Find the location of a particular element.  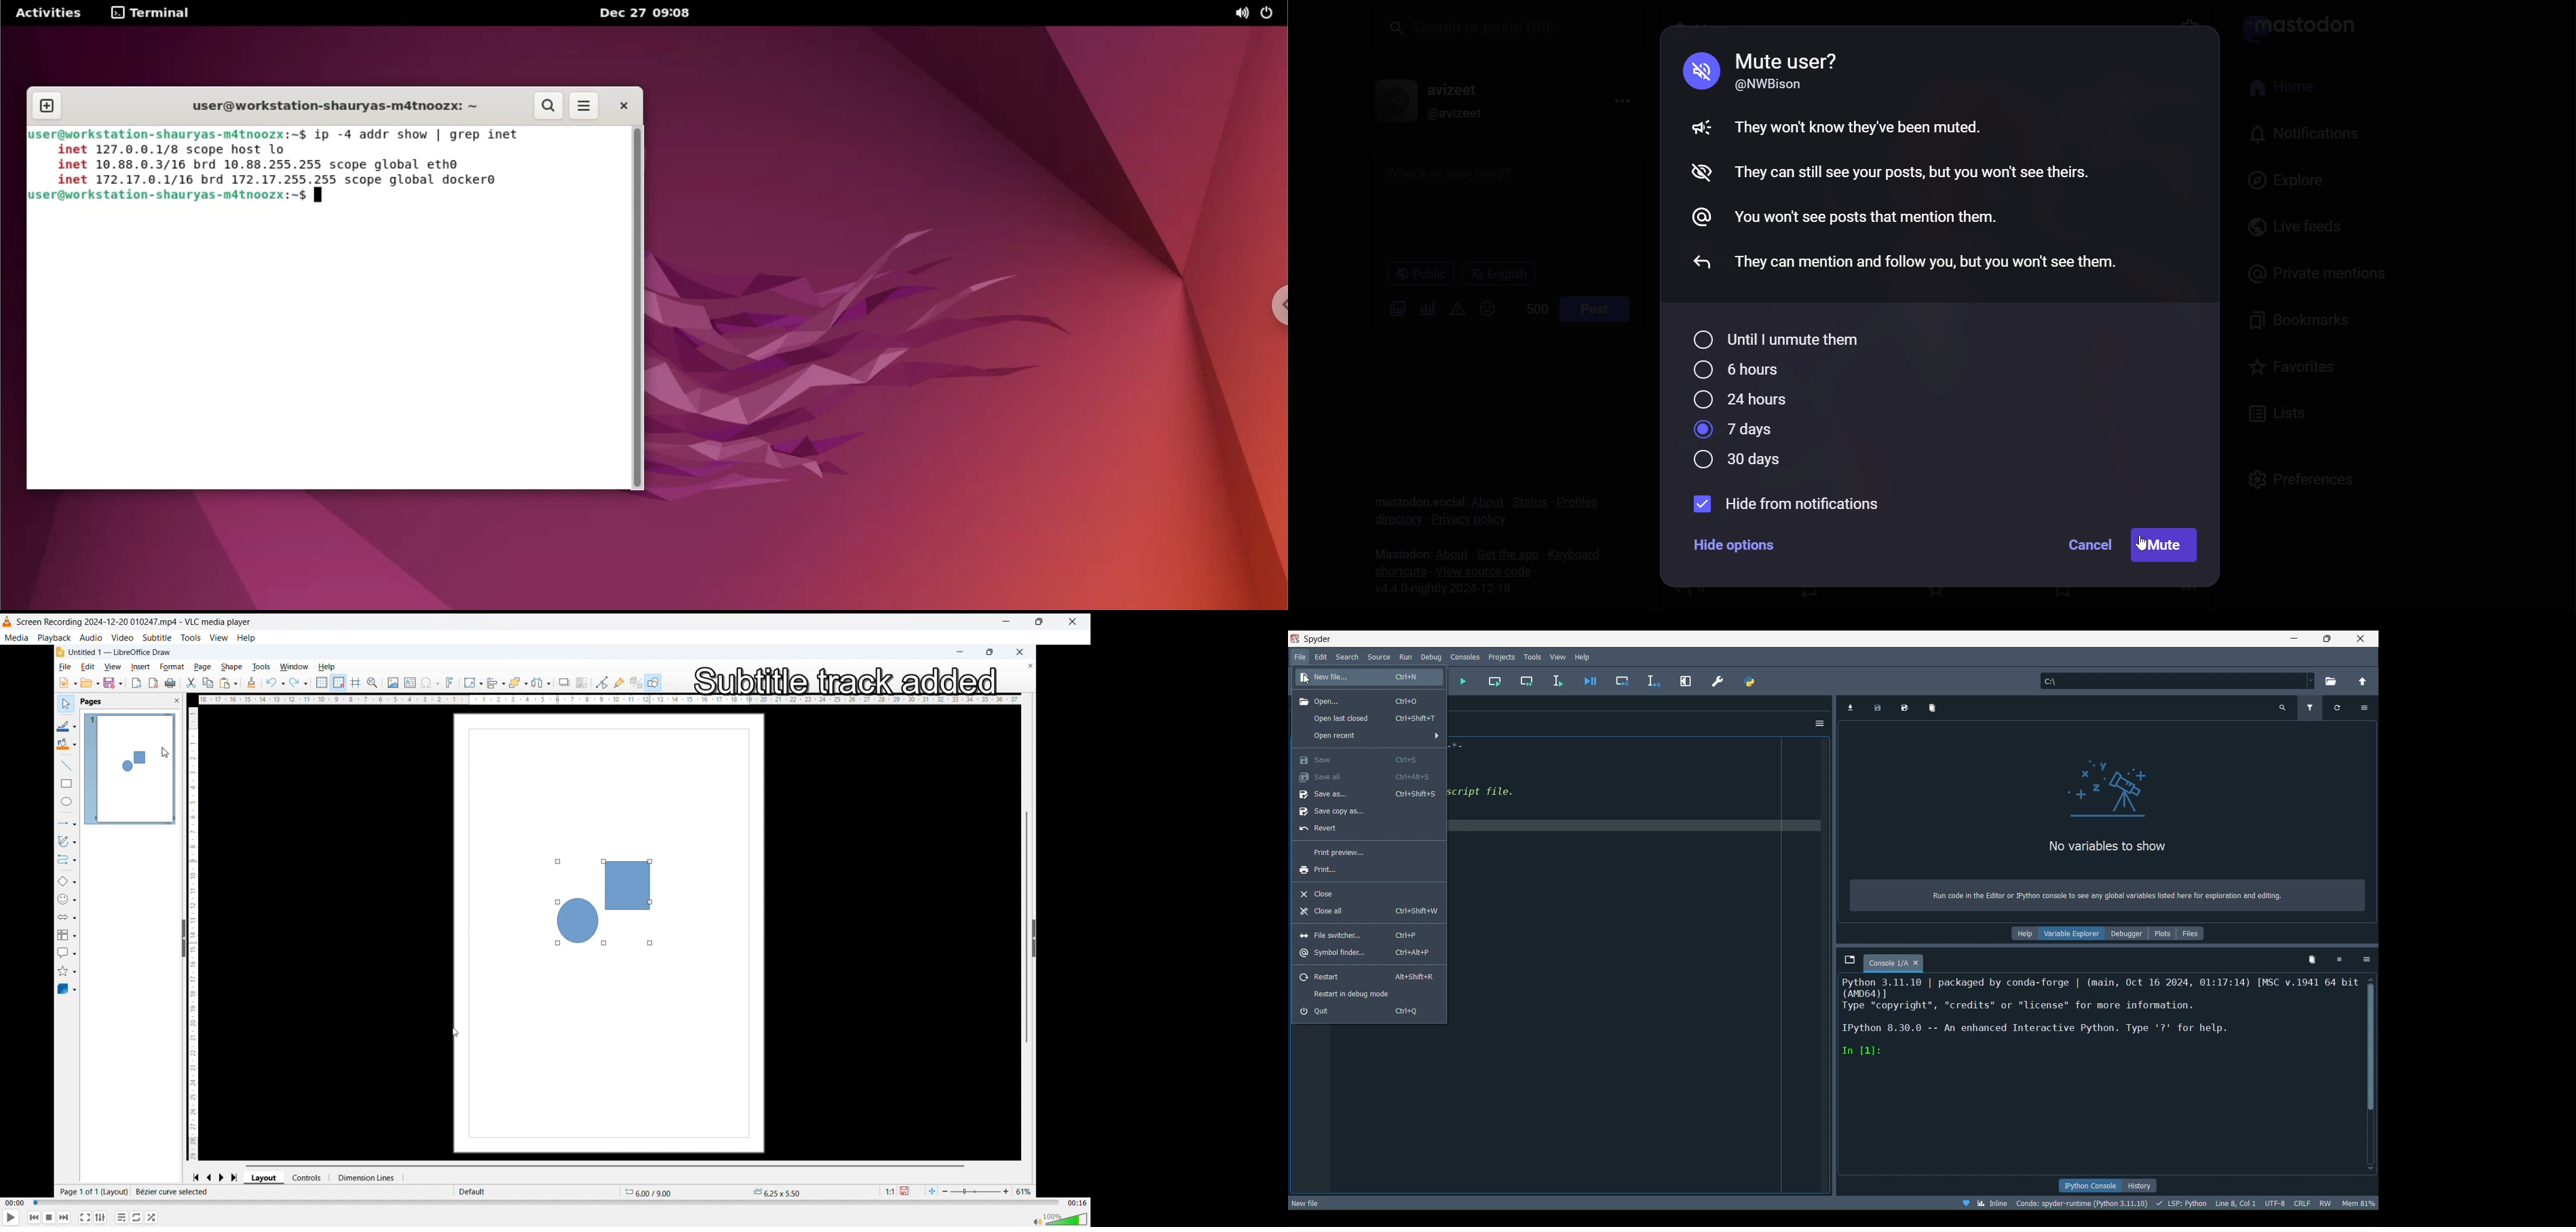

Options is located at coordinates (2366, 961).